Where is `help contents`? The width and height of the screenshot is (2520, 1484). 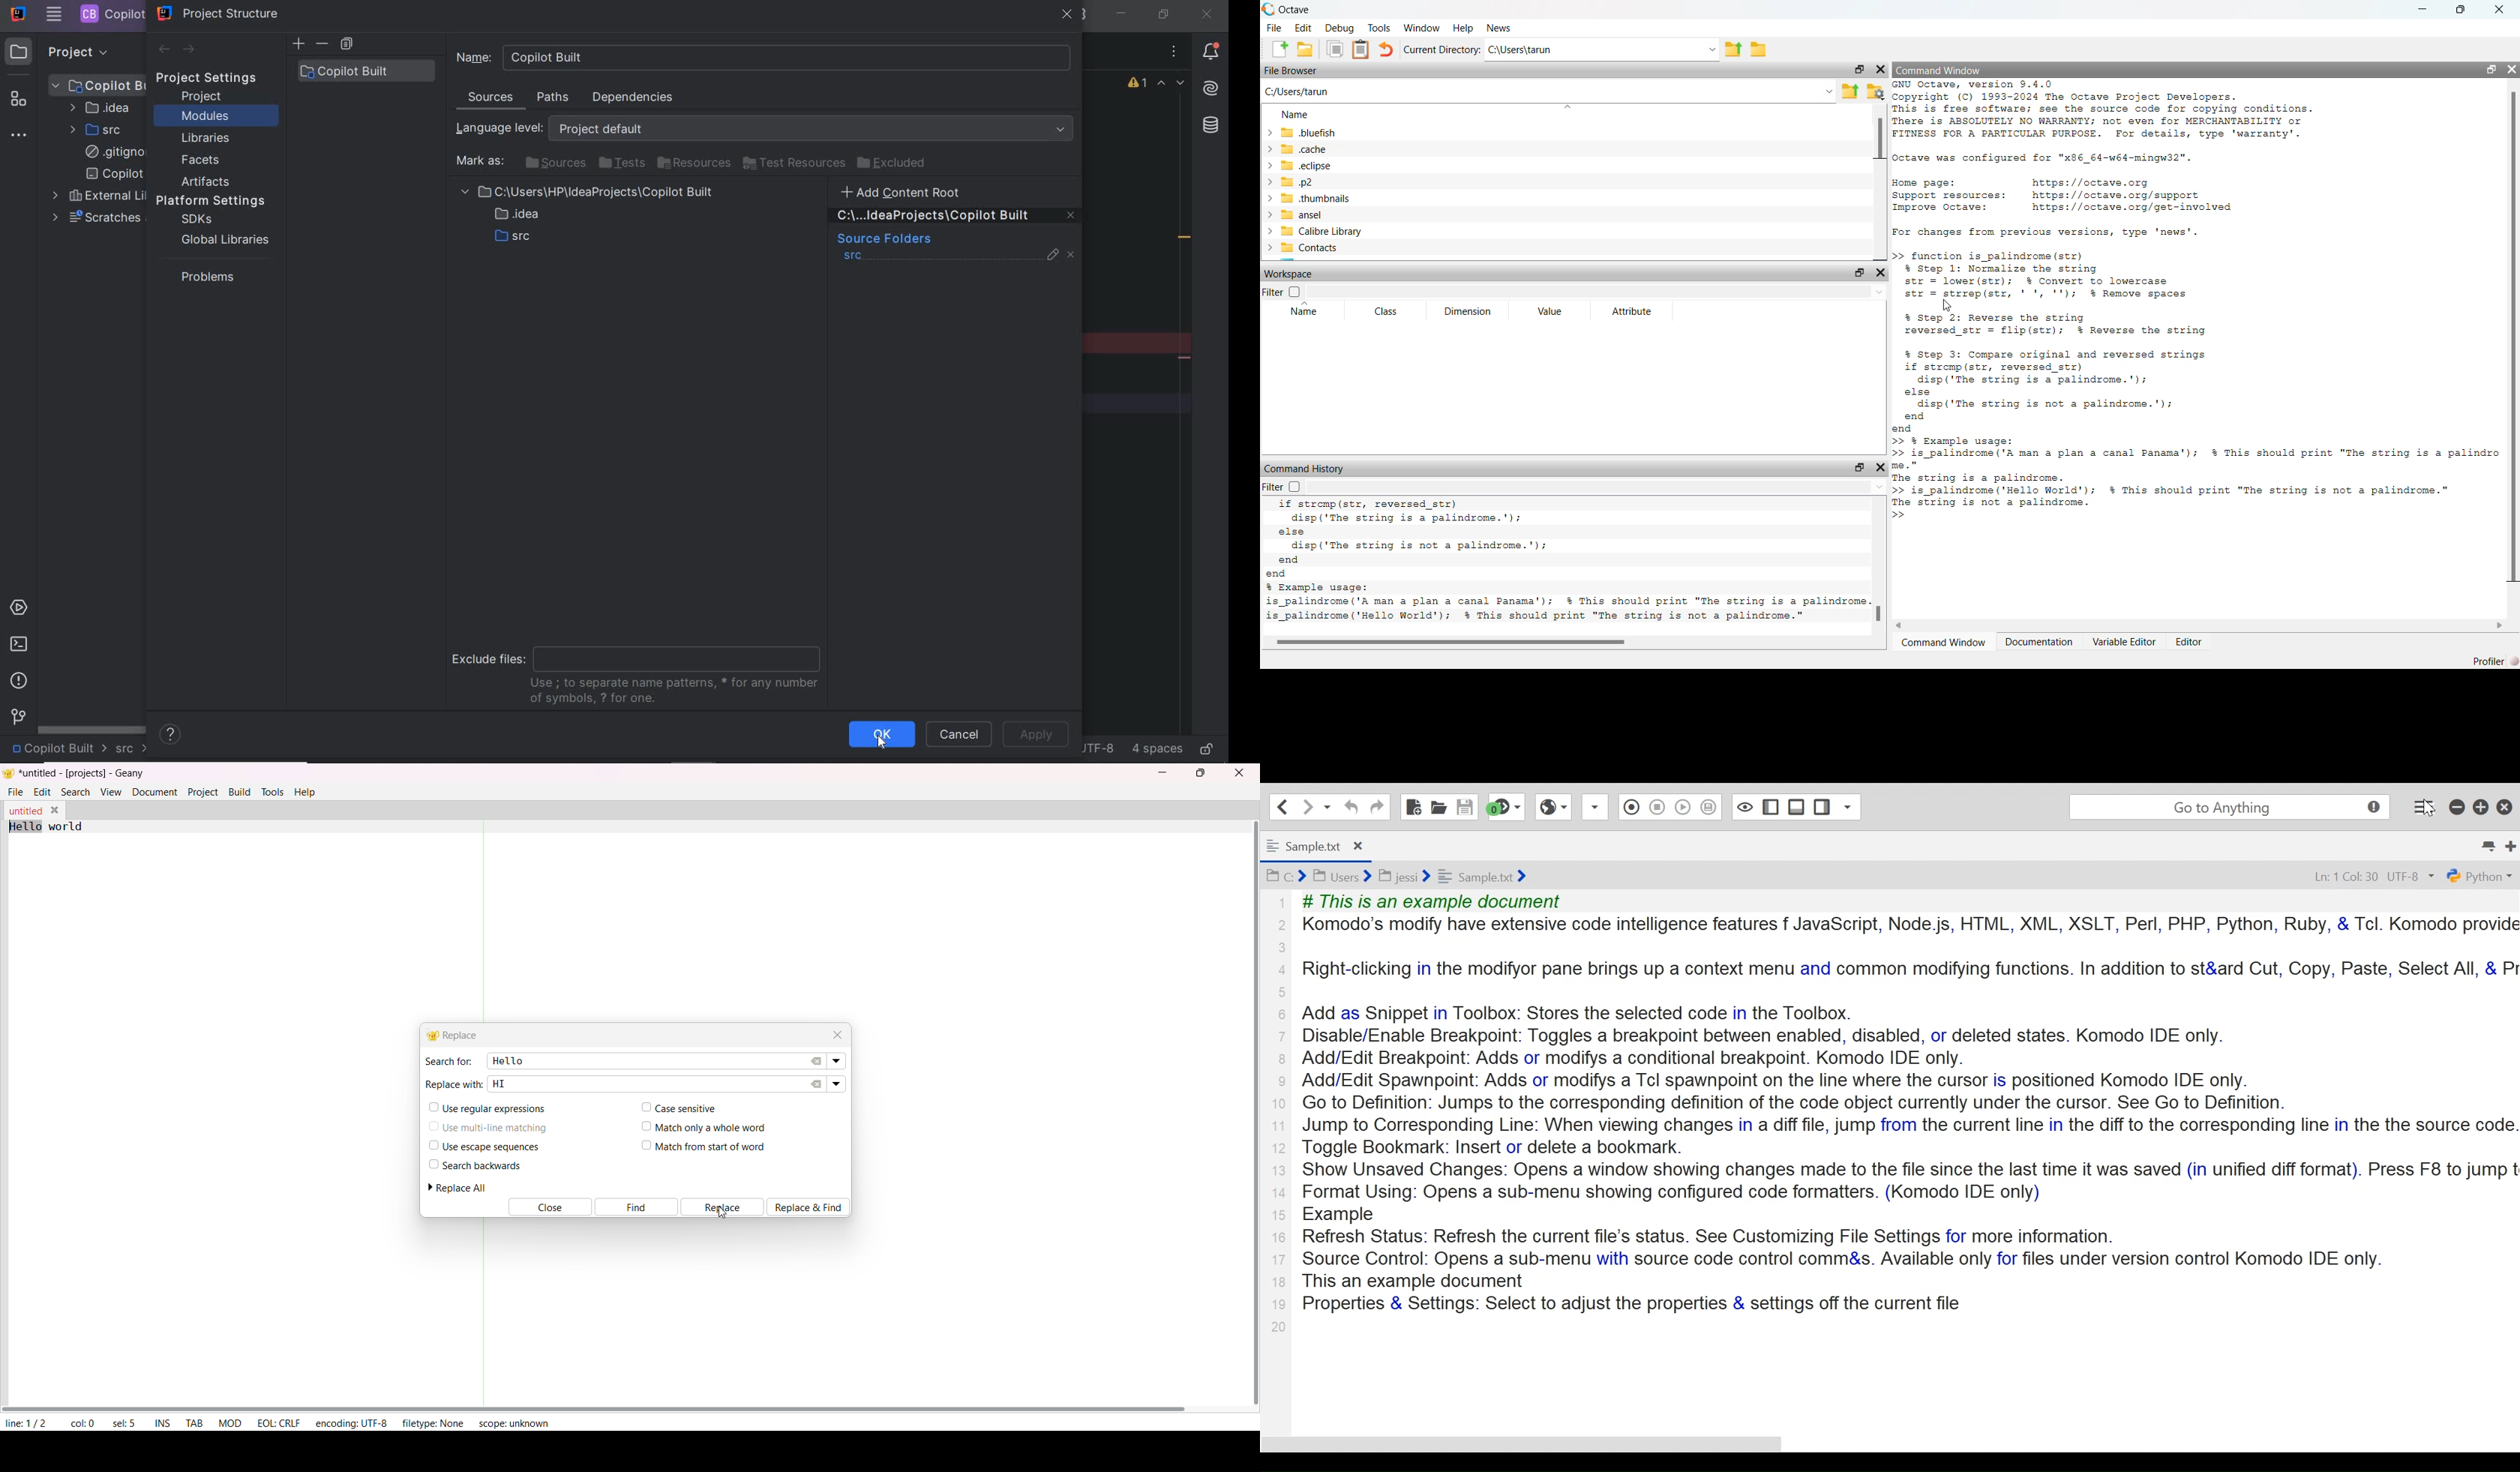 help contents is located at coordinates (171, 736).